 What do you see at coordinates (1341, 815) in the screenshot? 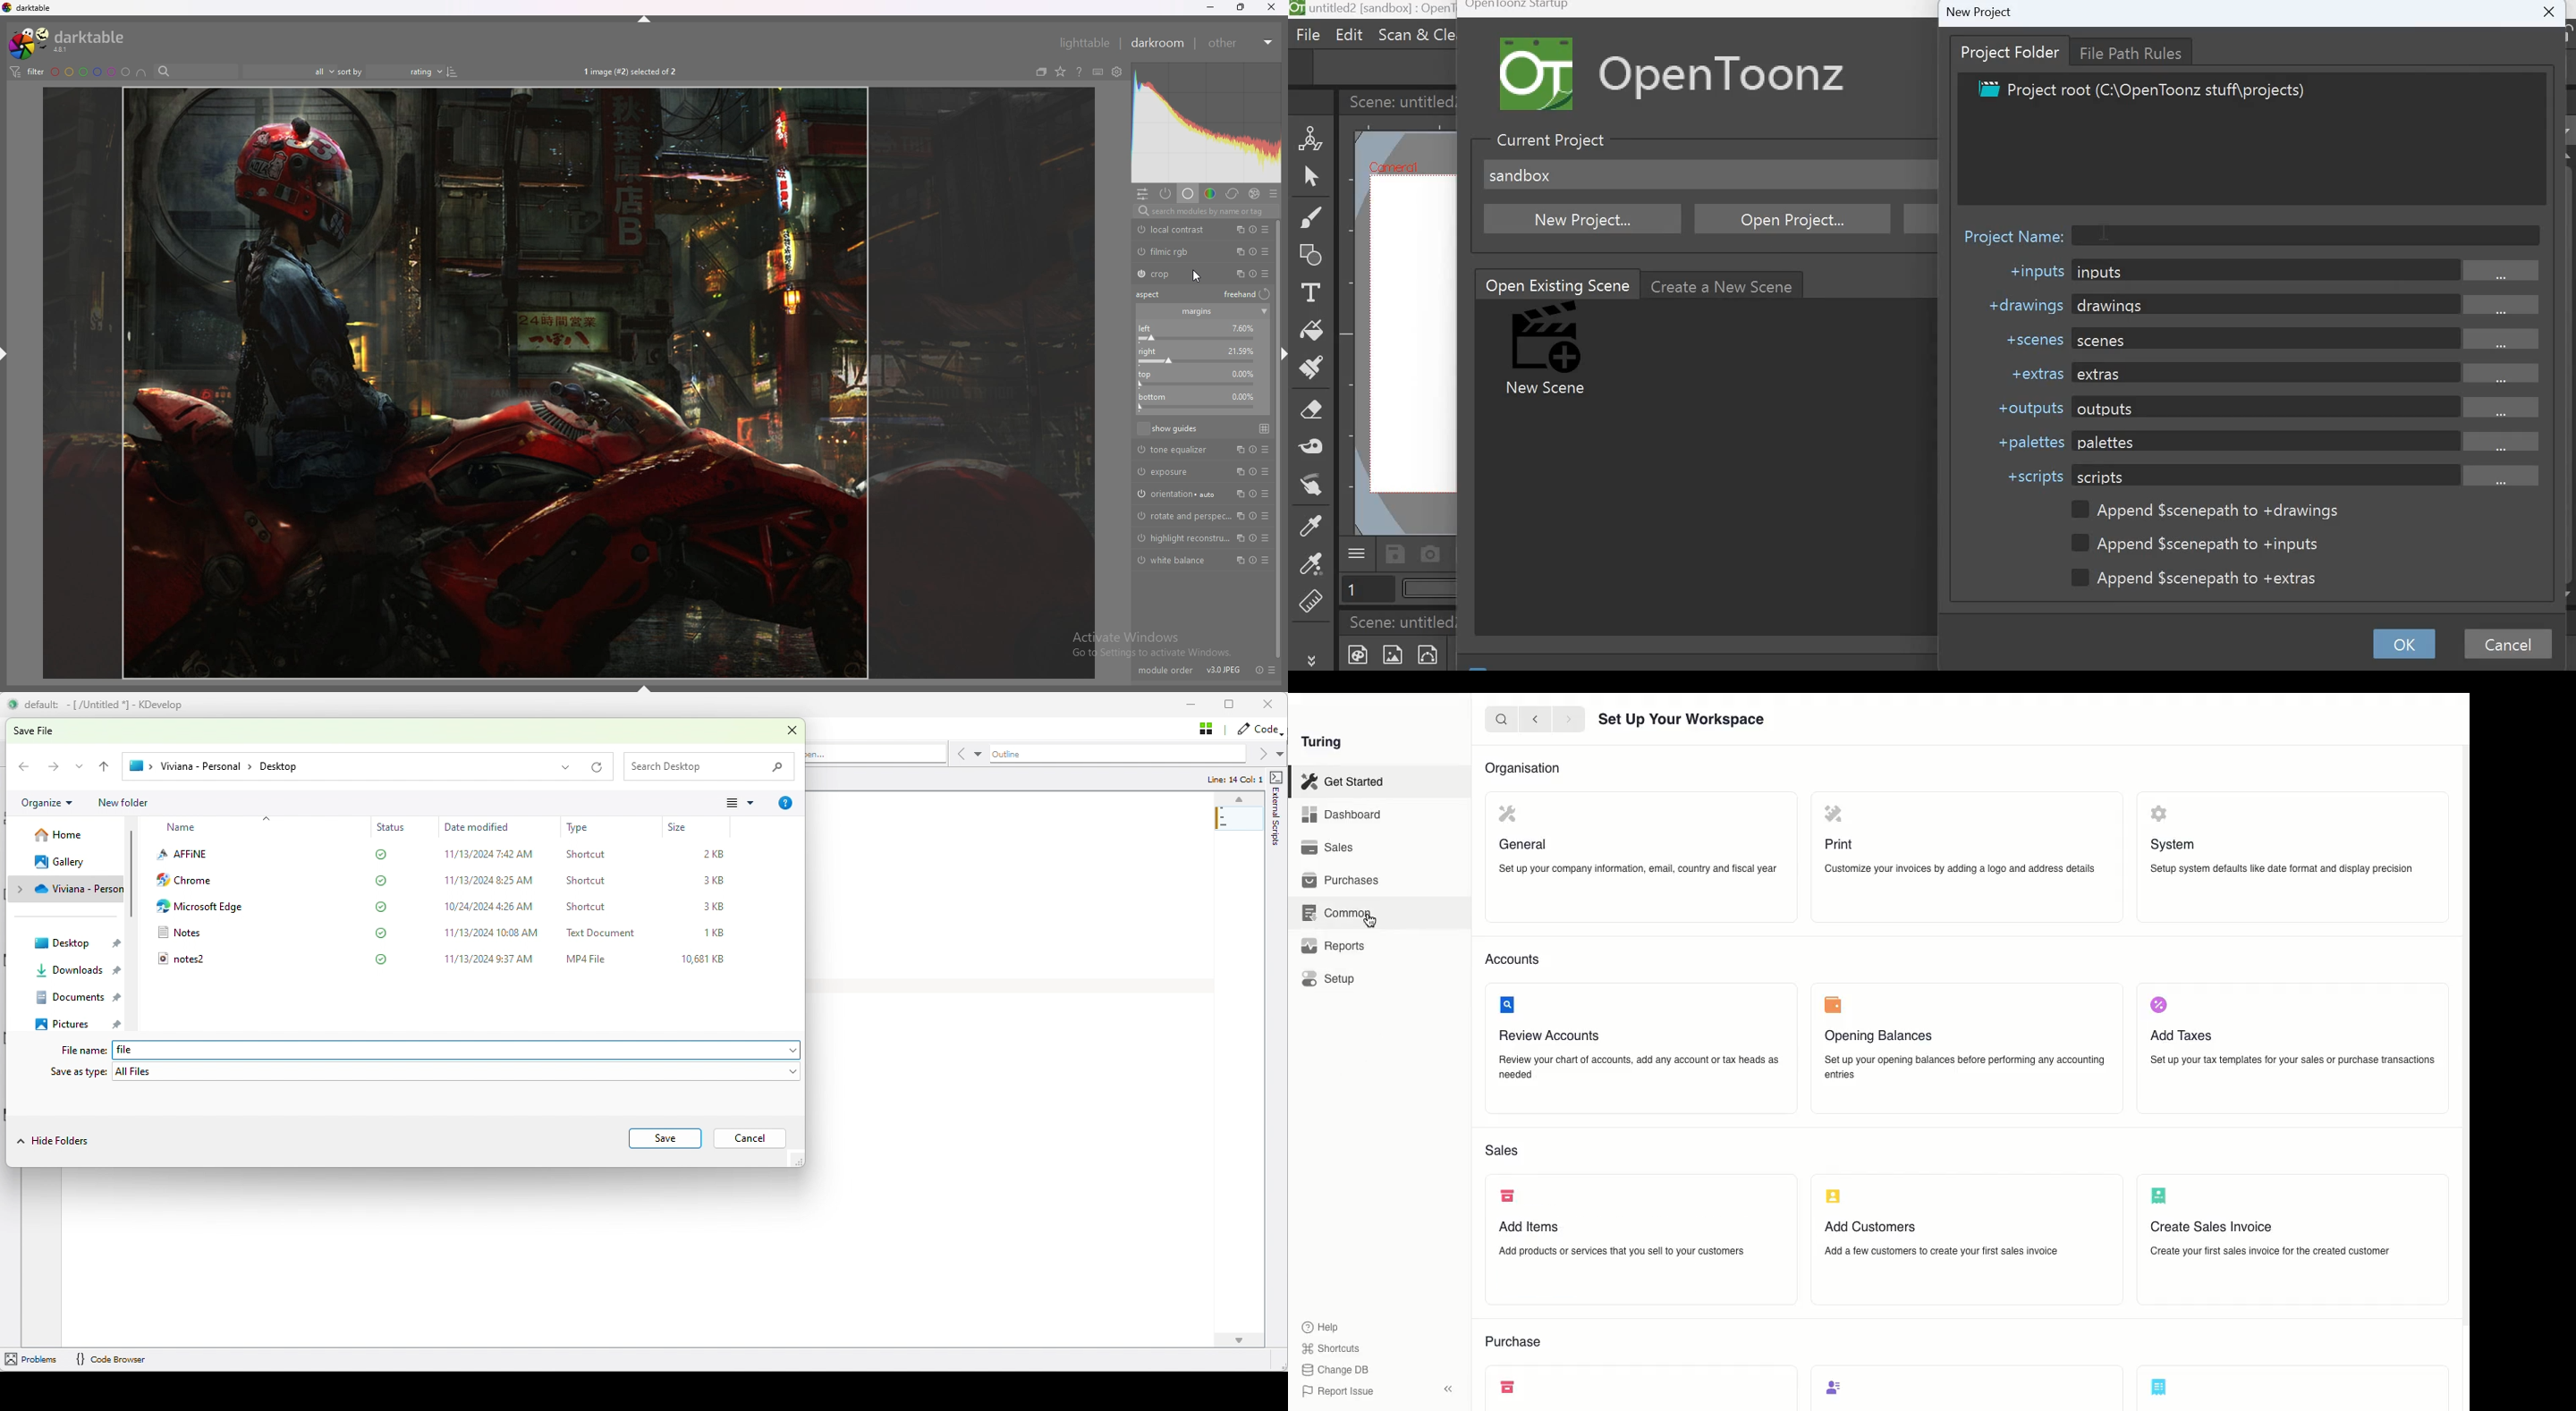
I see `Dashboard` at bounding box center [1341, 815].